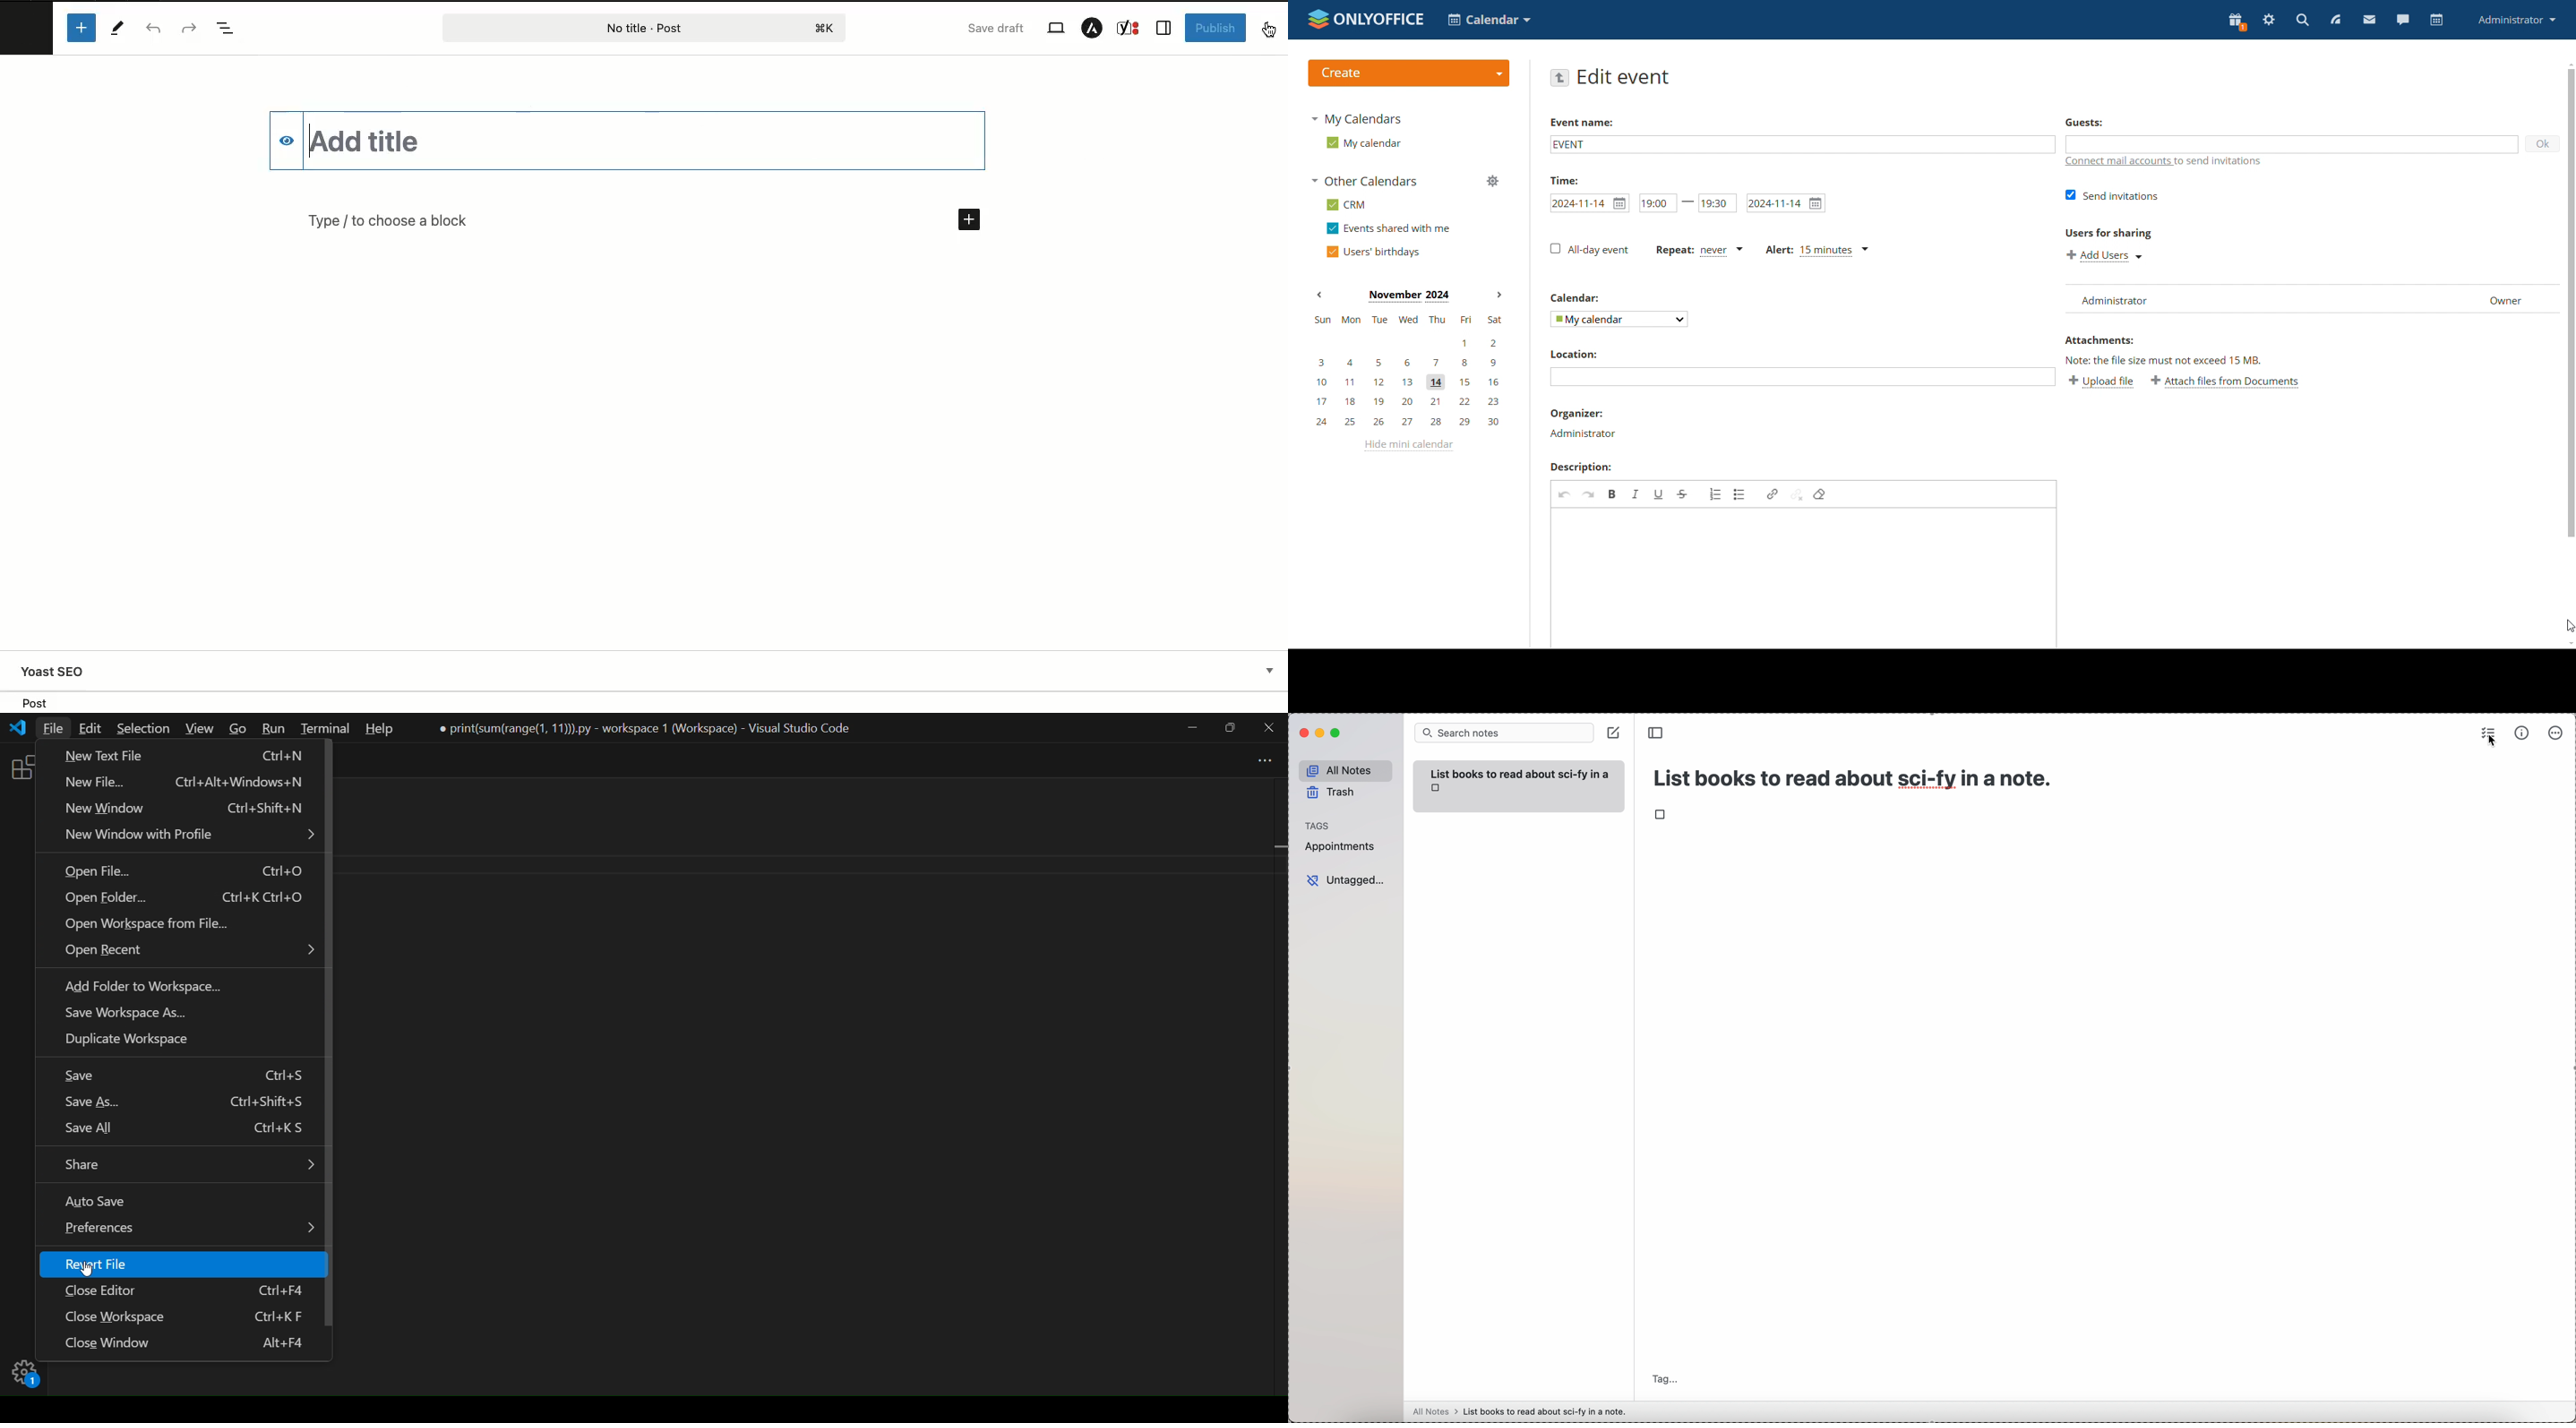 The height and width of the screenshot is (1428, 2576). I want to click on events shared with me, so click(1390, 229).